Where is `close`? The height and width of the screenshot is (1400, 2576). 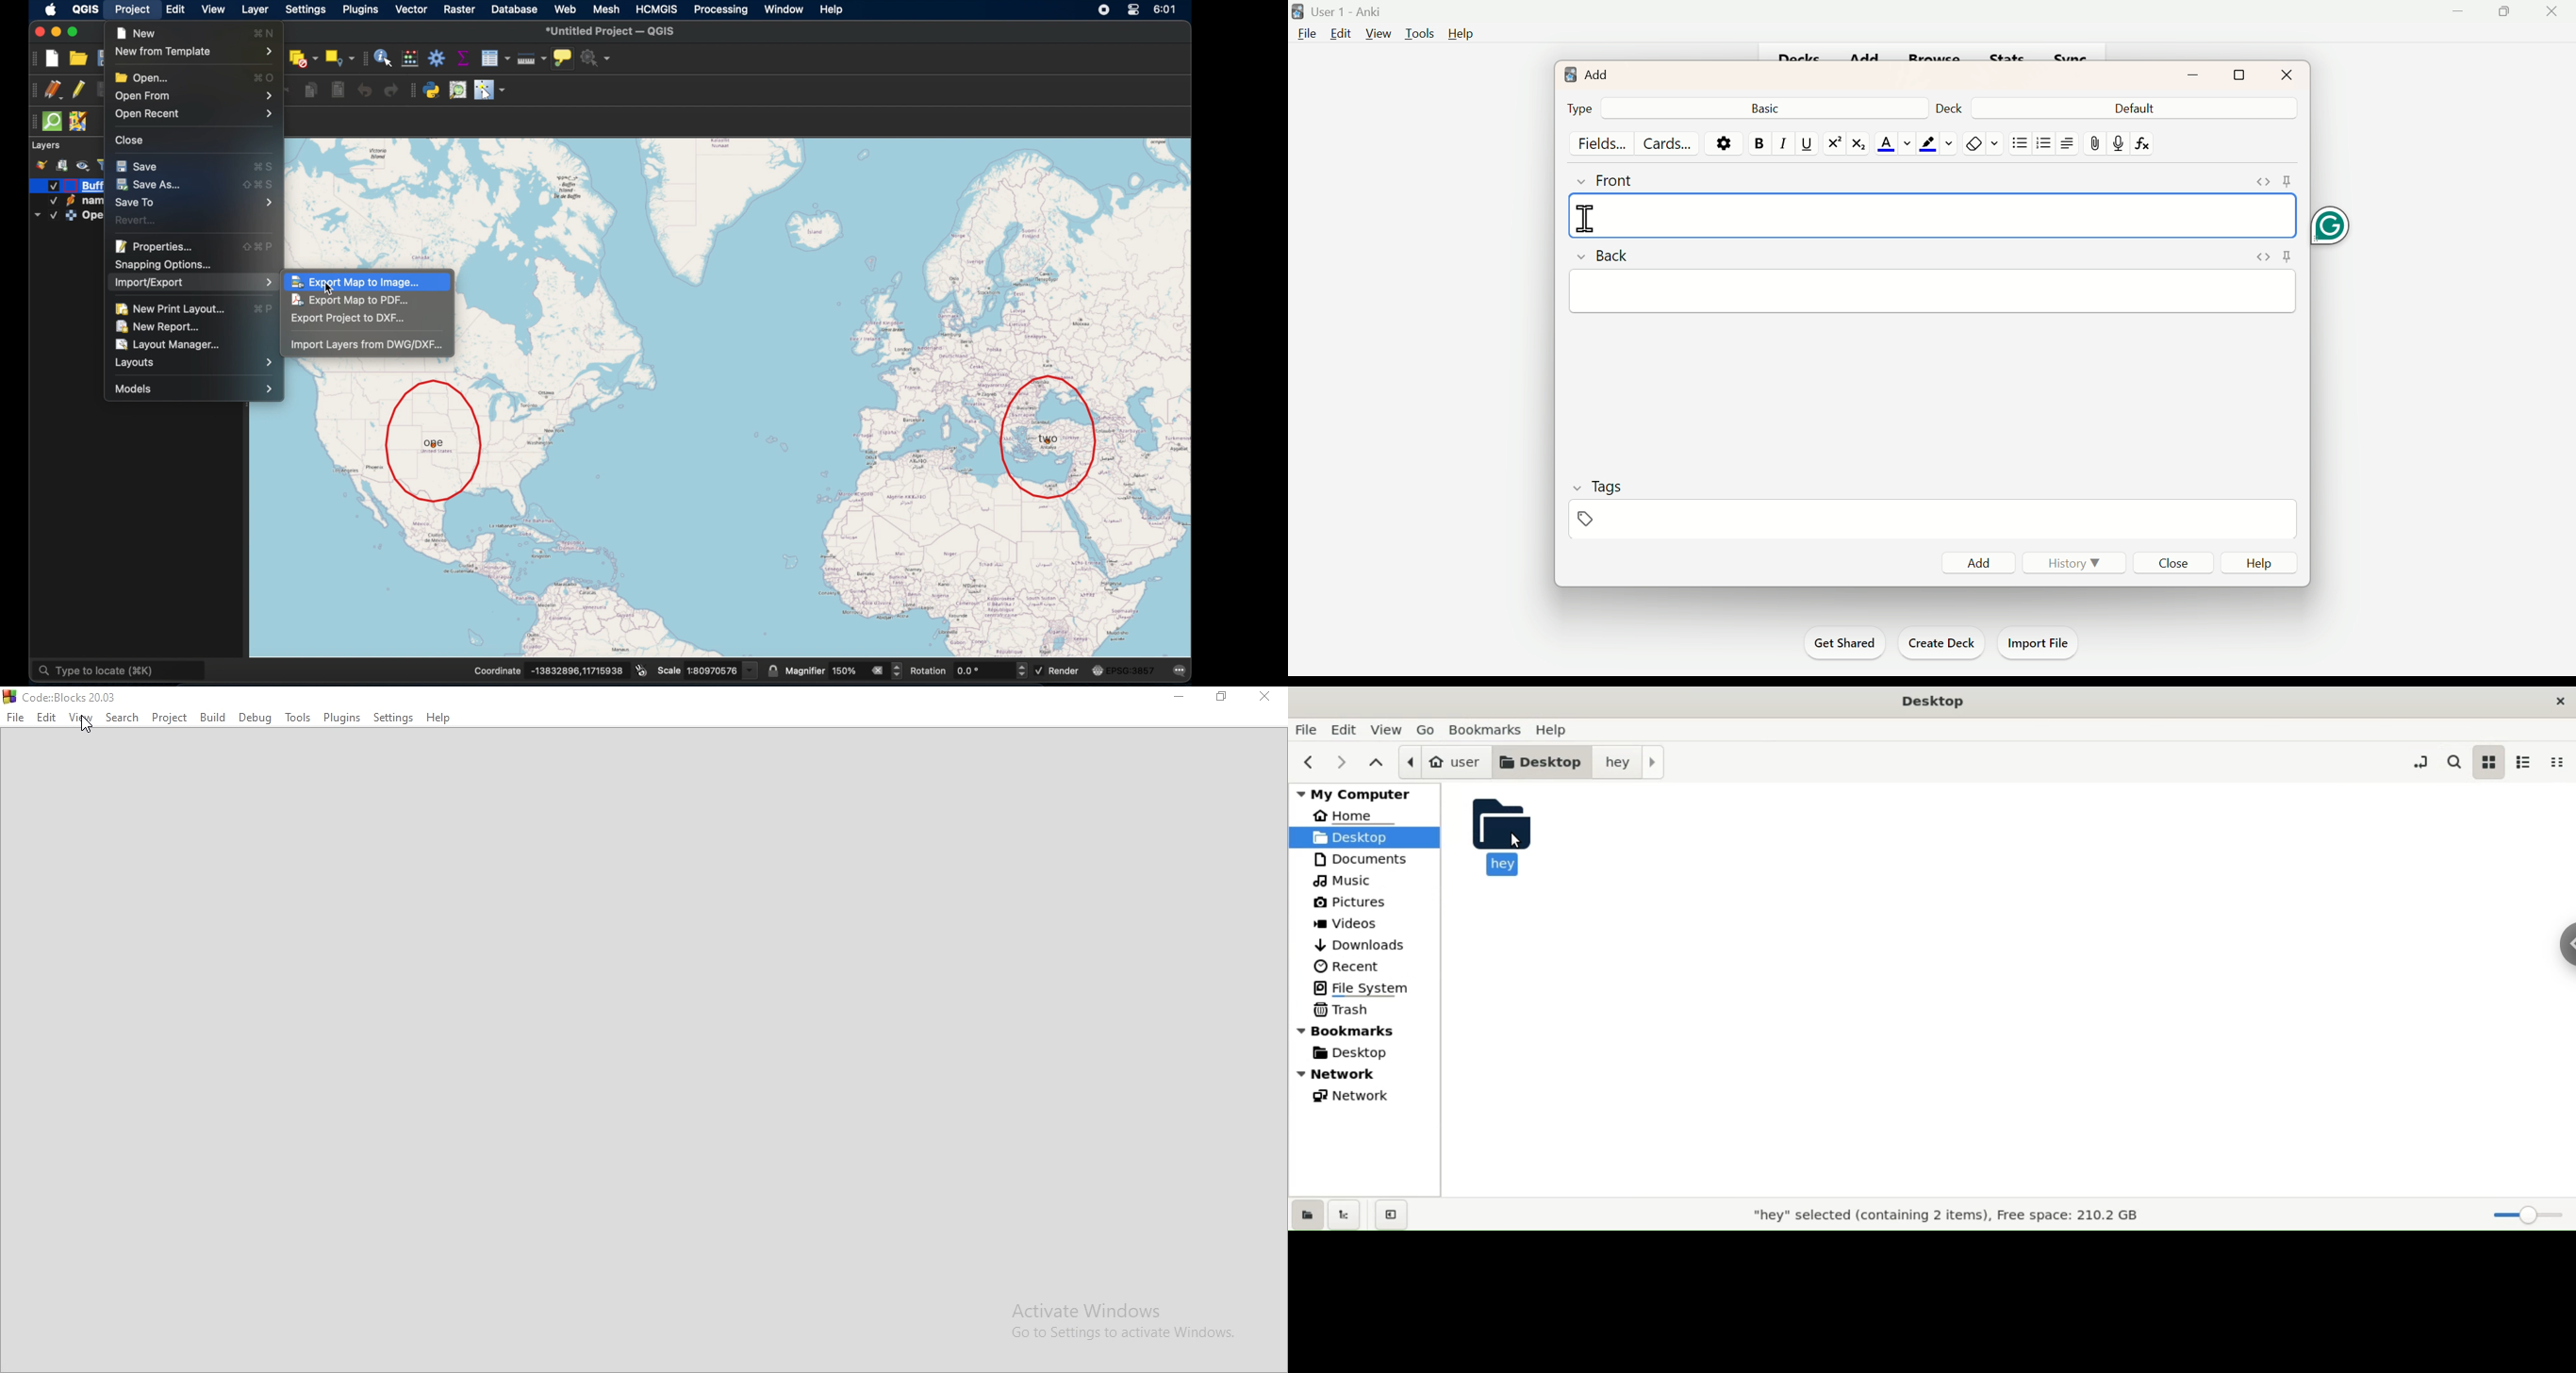
close is located at coordinates (130, 139).